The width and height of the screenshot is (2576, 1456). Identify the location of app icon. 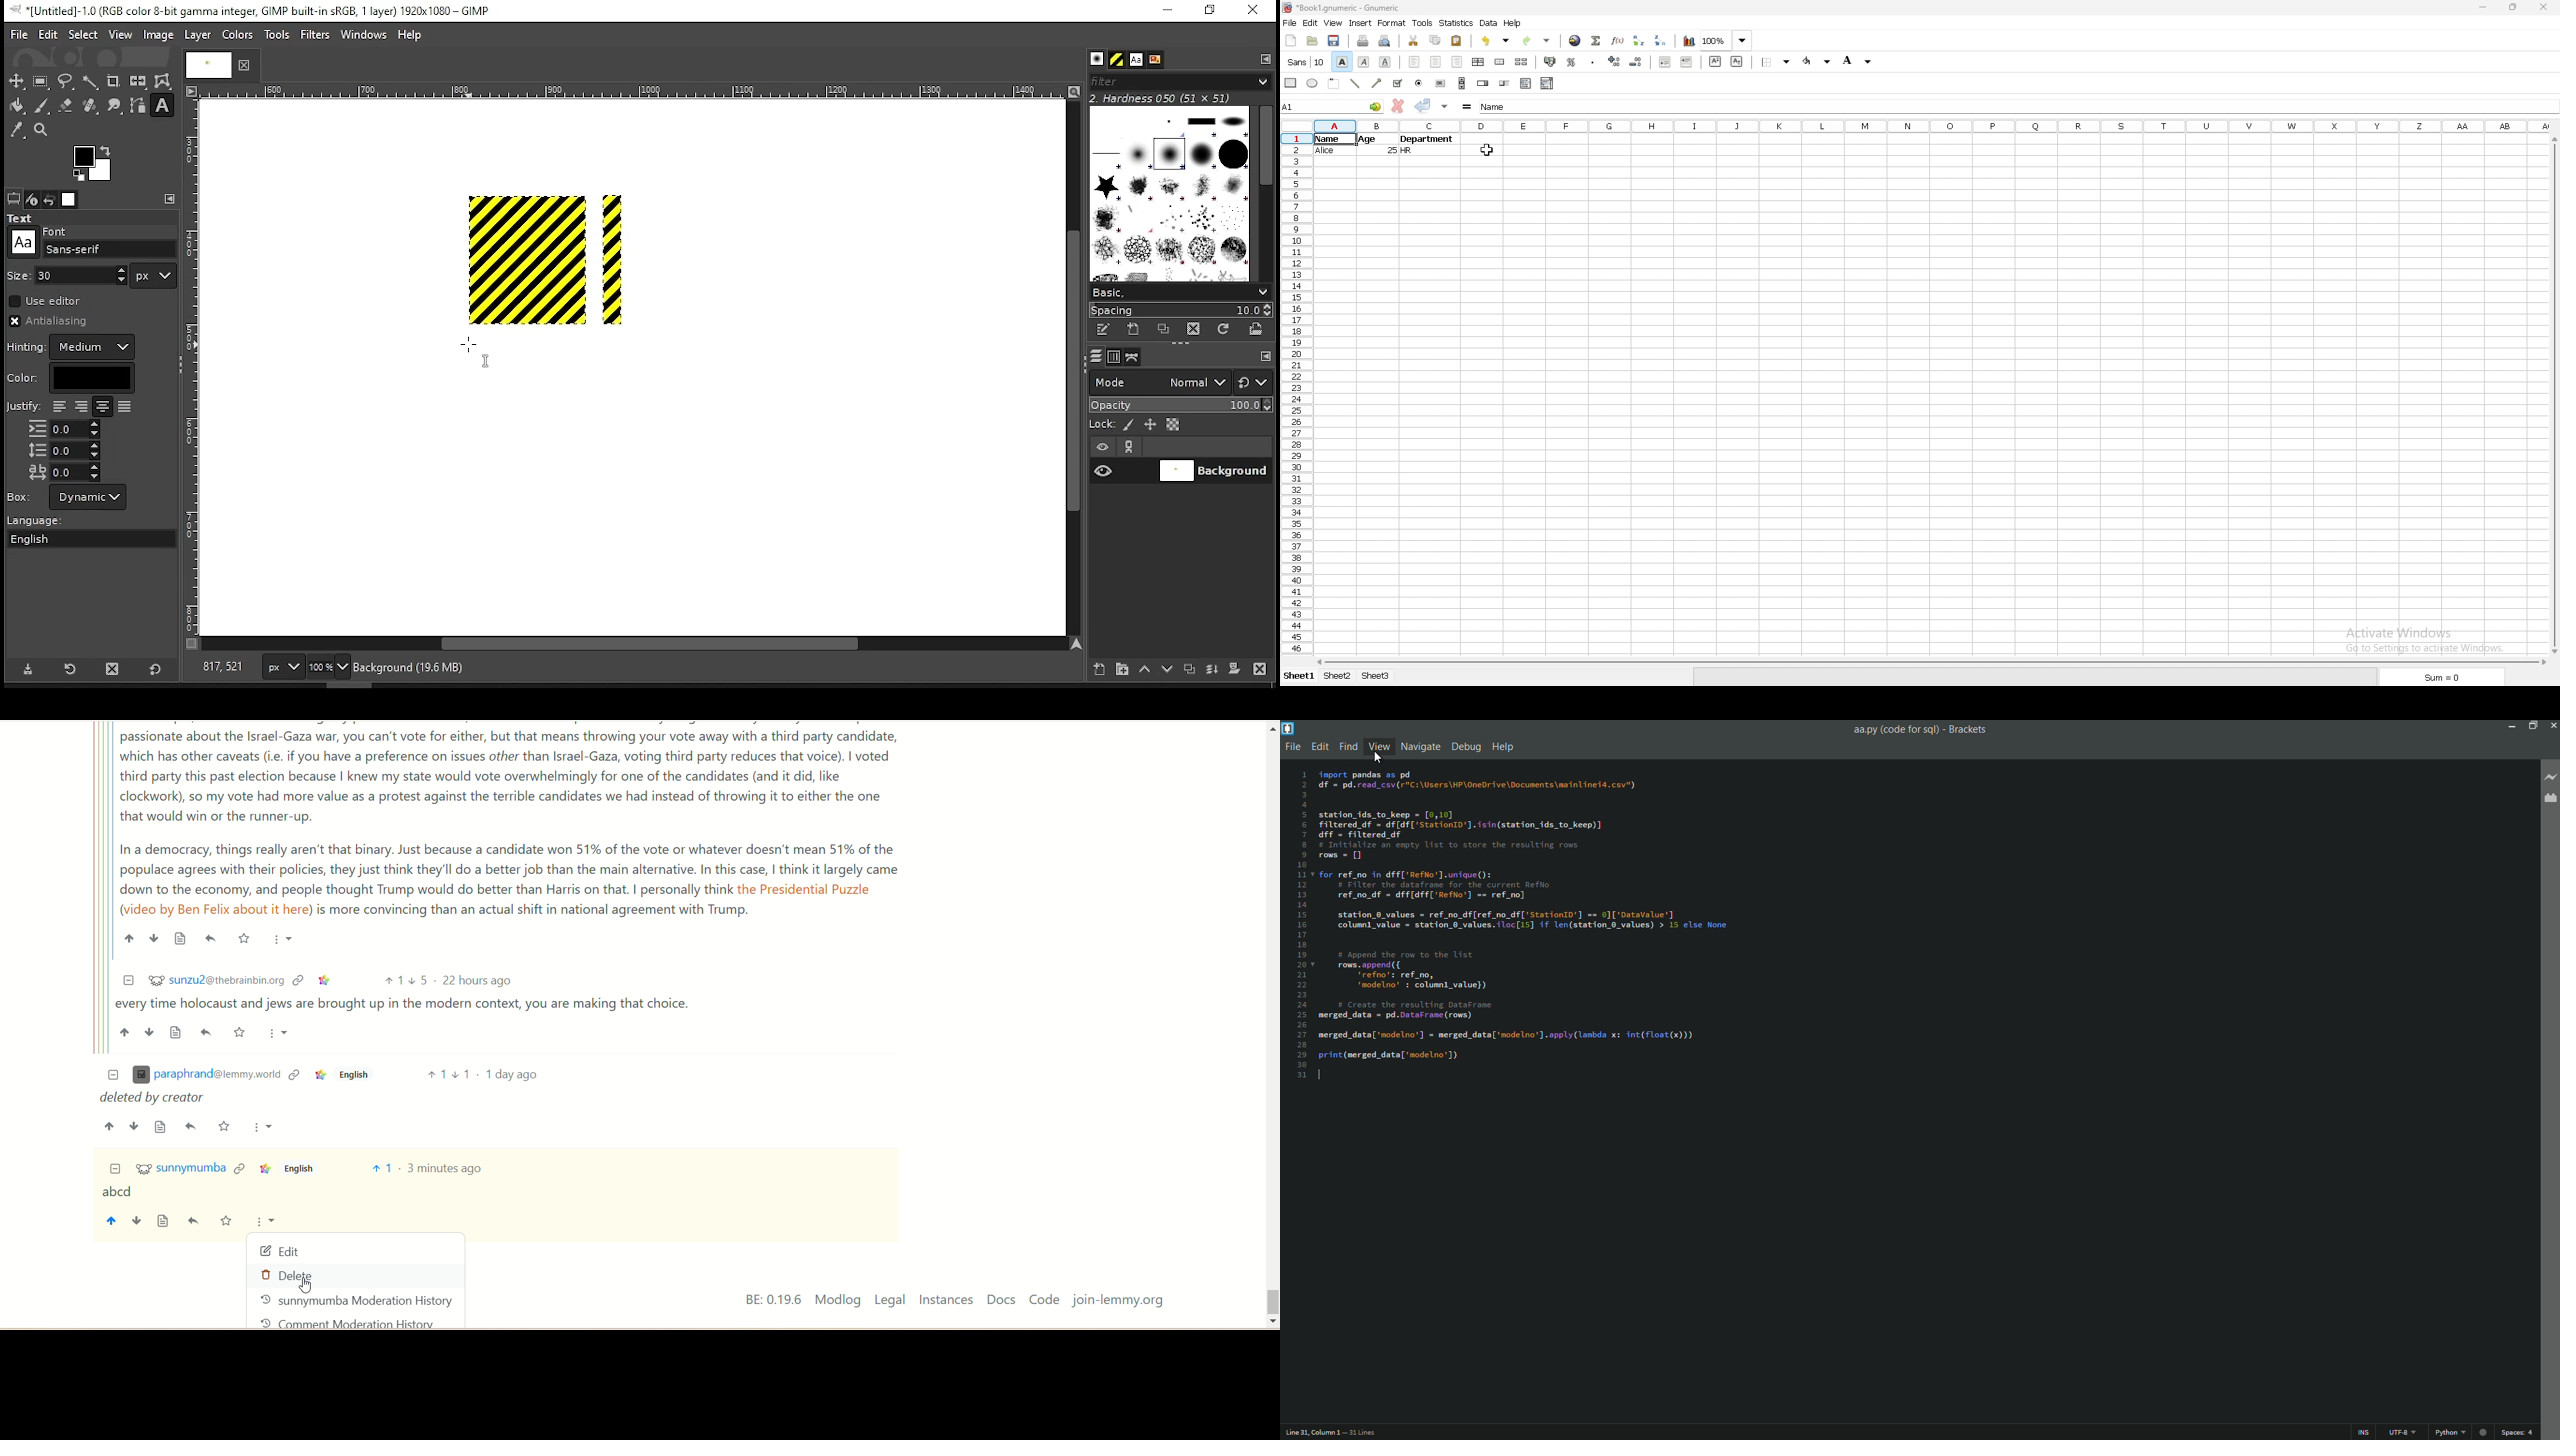
(1287, 729).